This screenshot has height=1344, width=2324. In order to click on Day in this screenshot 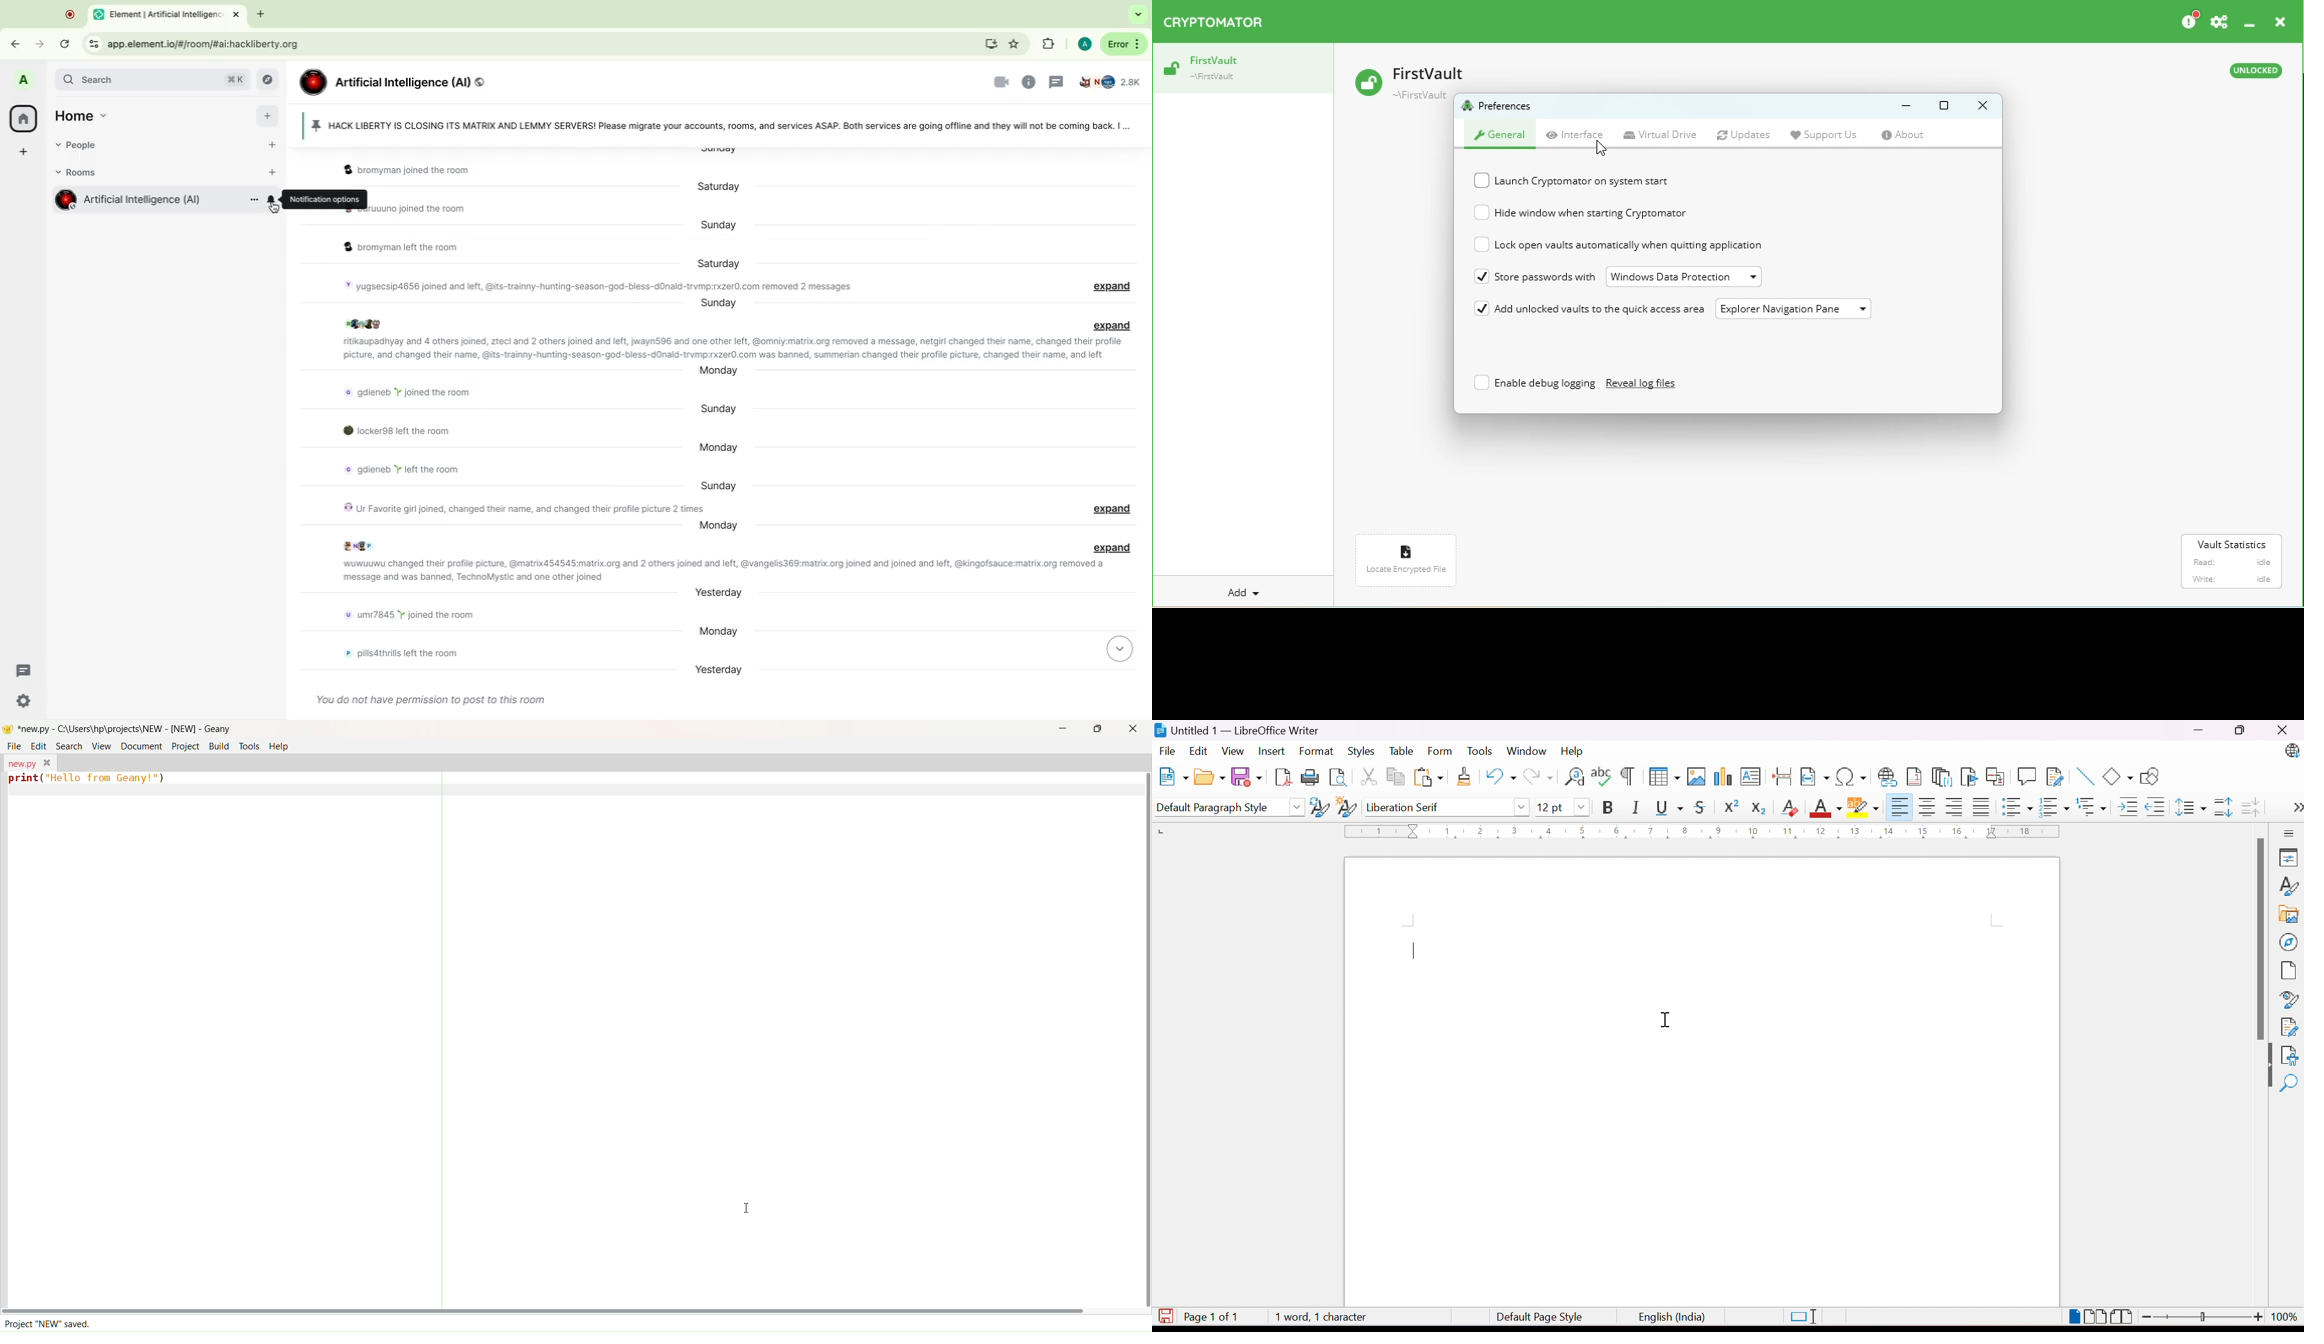, I will do `click(714, 187)`.